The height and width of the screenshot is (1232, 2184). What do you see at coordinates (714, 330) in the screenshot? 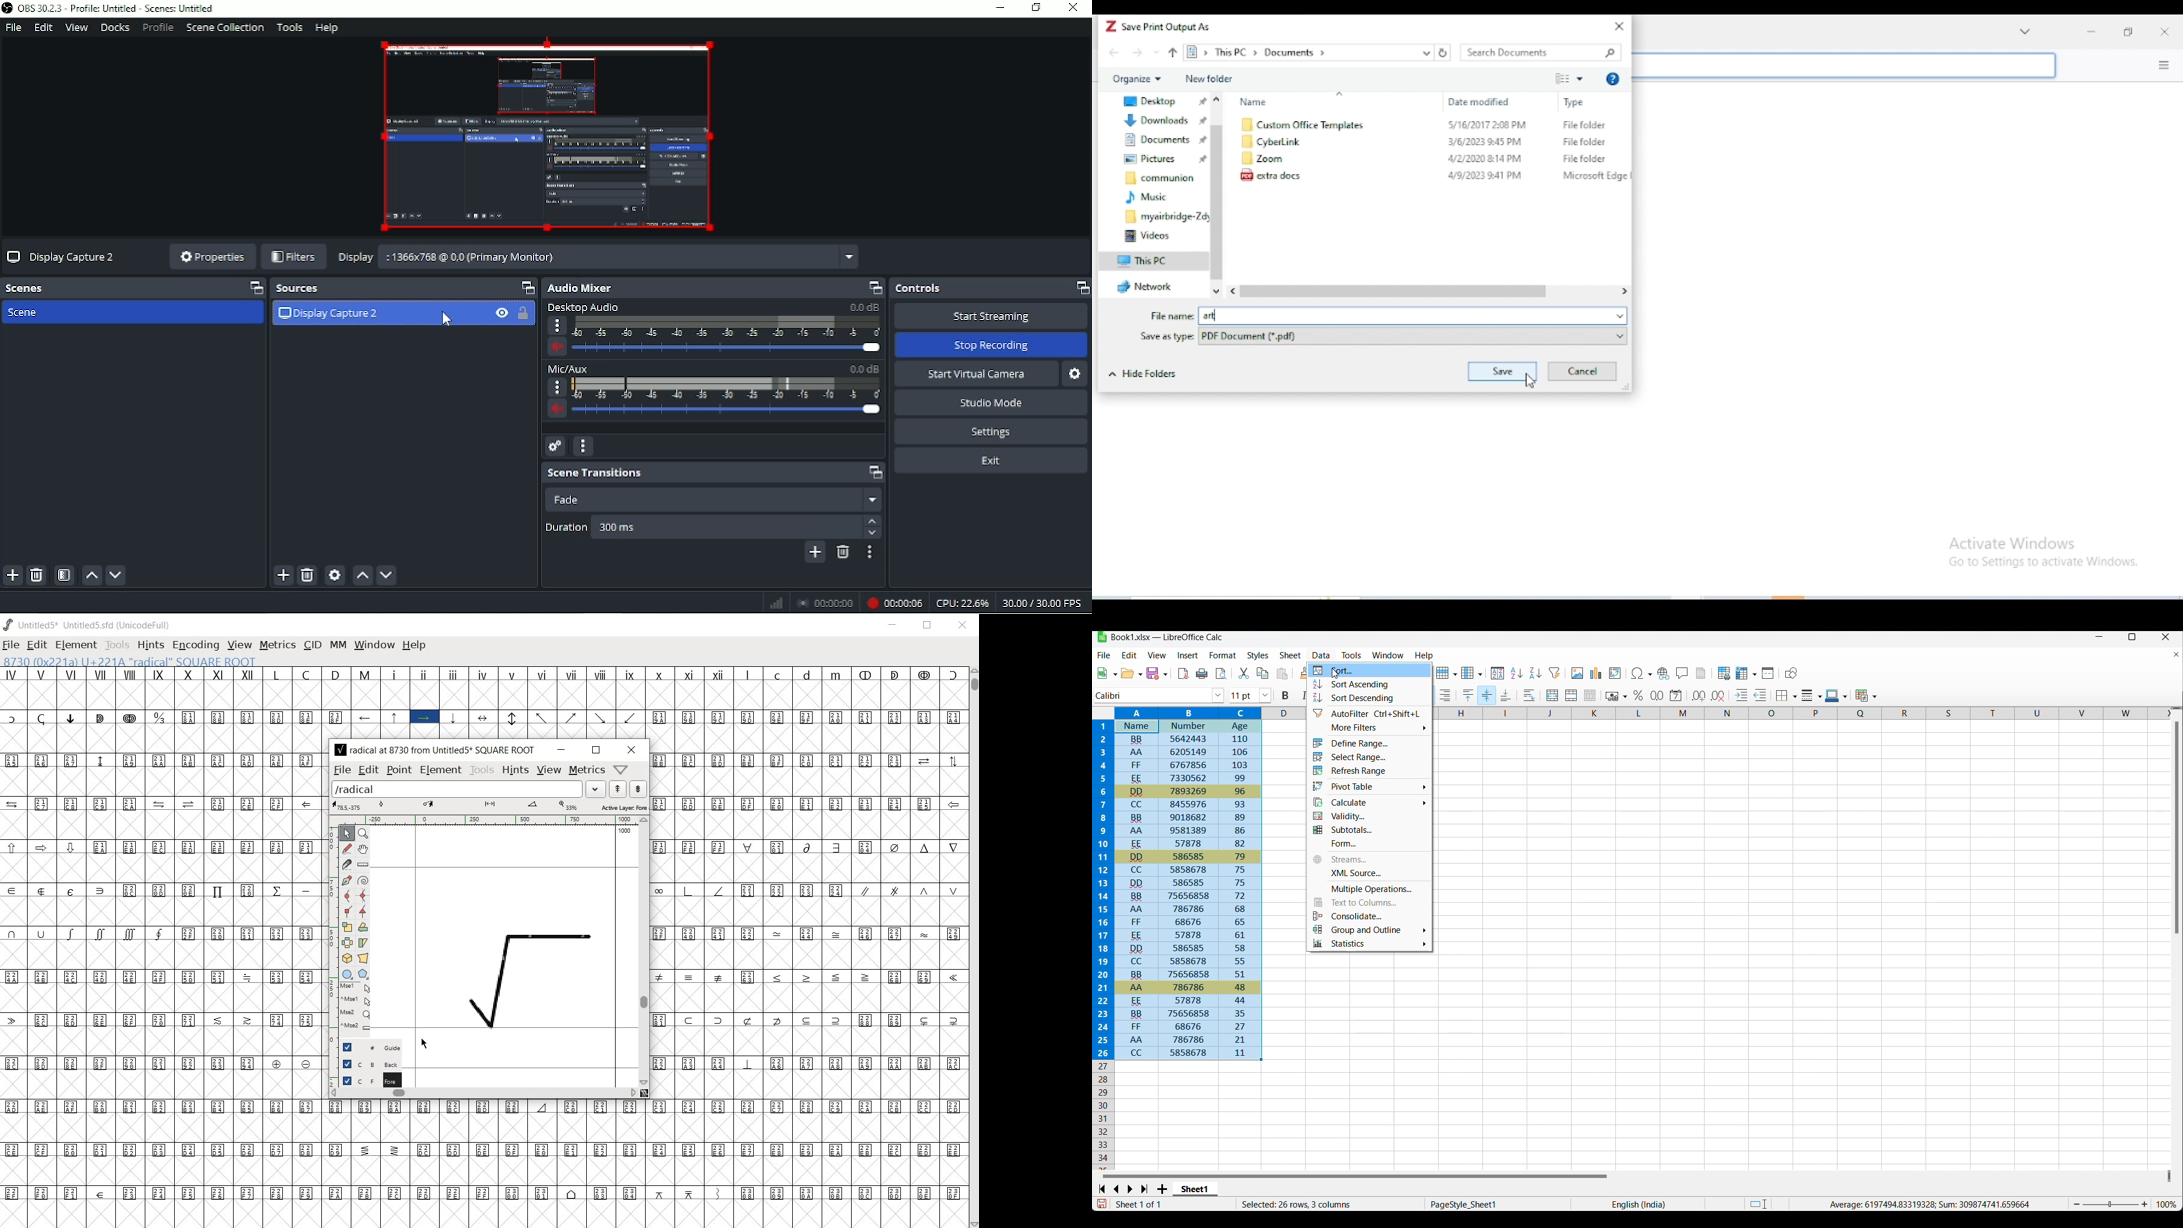
I see `Desktop audio slider` at bounding box center [714, 330].